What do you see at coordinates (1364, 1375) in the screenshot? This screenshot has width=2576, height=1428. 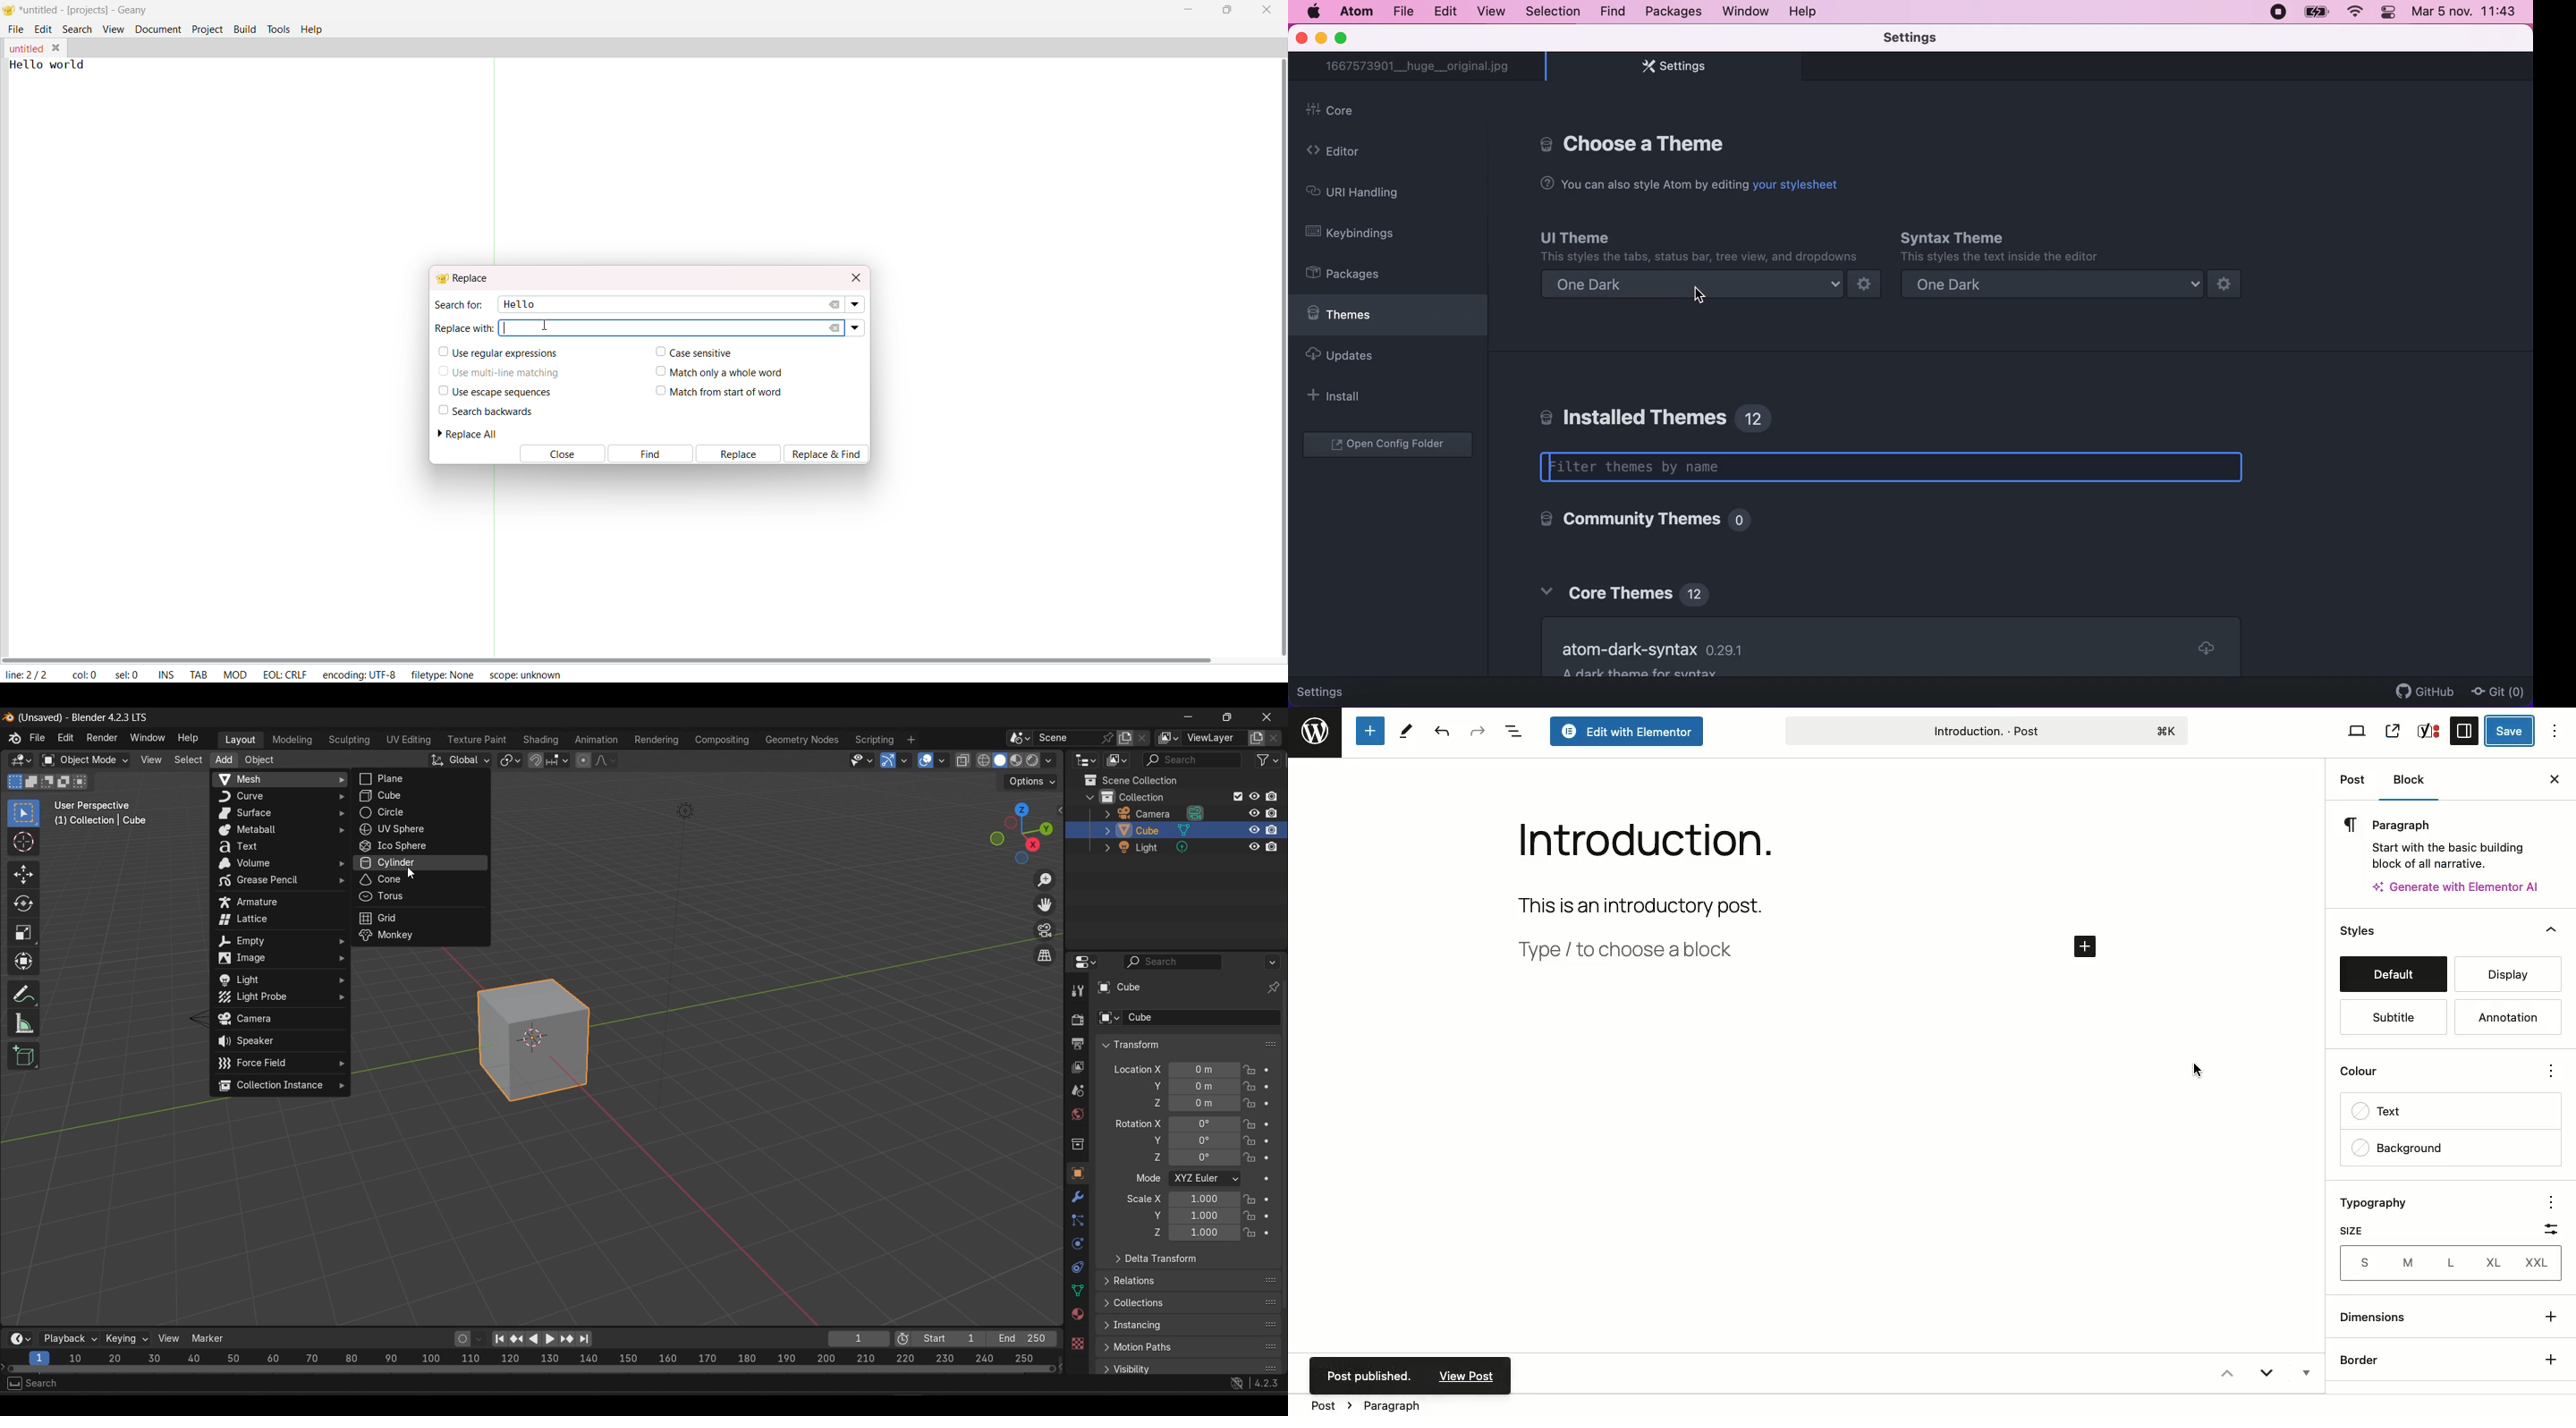 I see `Post published.` at bounding box center [1364, 1375].